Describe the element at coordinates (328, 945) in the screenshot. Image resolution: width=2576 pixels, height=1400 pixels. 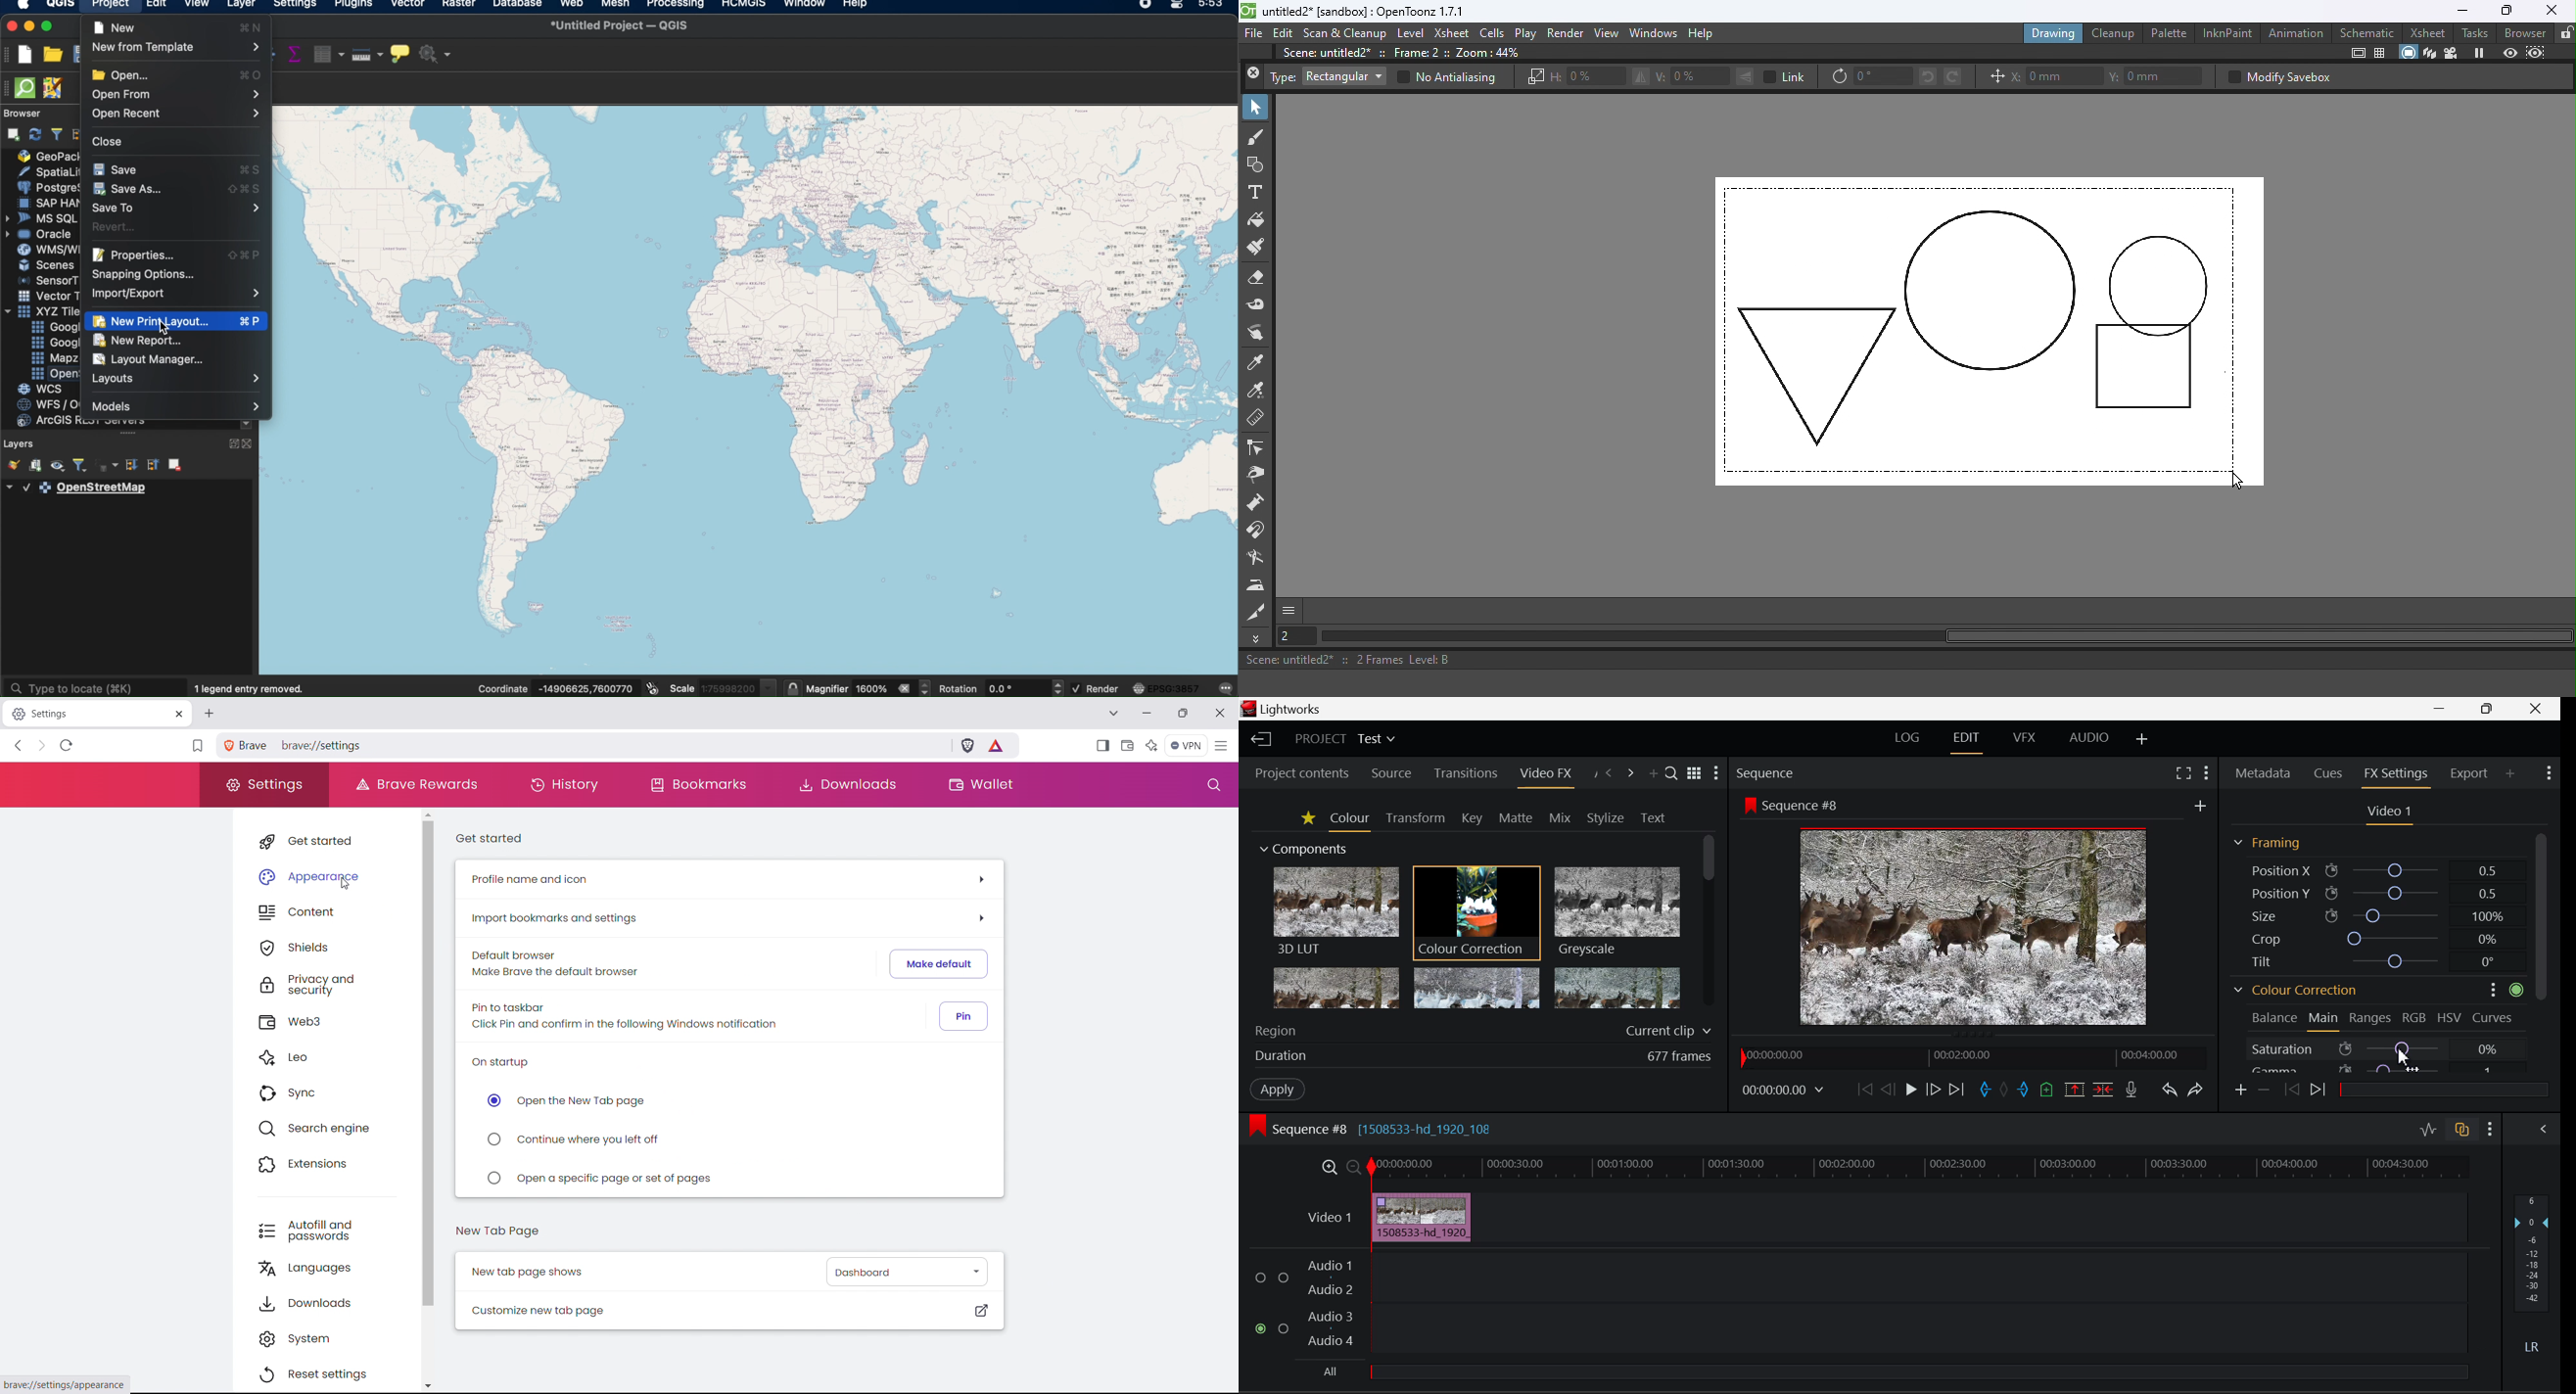
I see `shields` at that location.